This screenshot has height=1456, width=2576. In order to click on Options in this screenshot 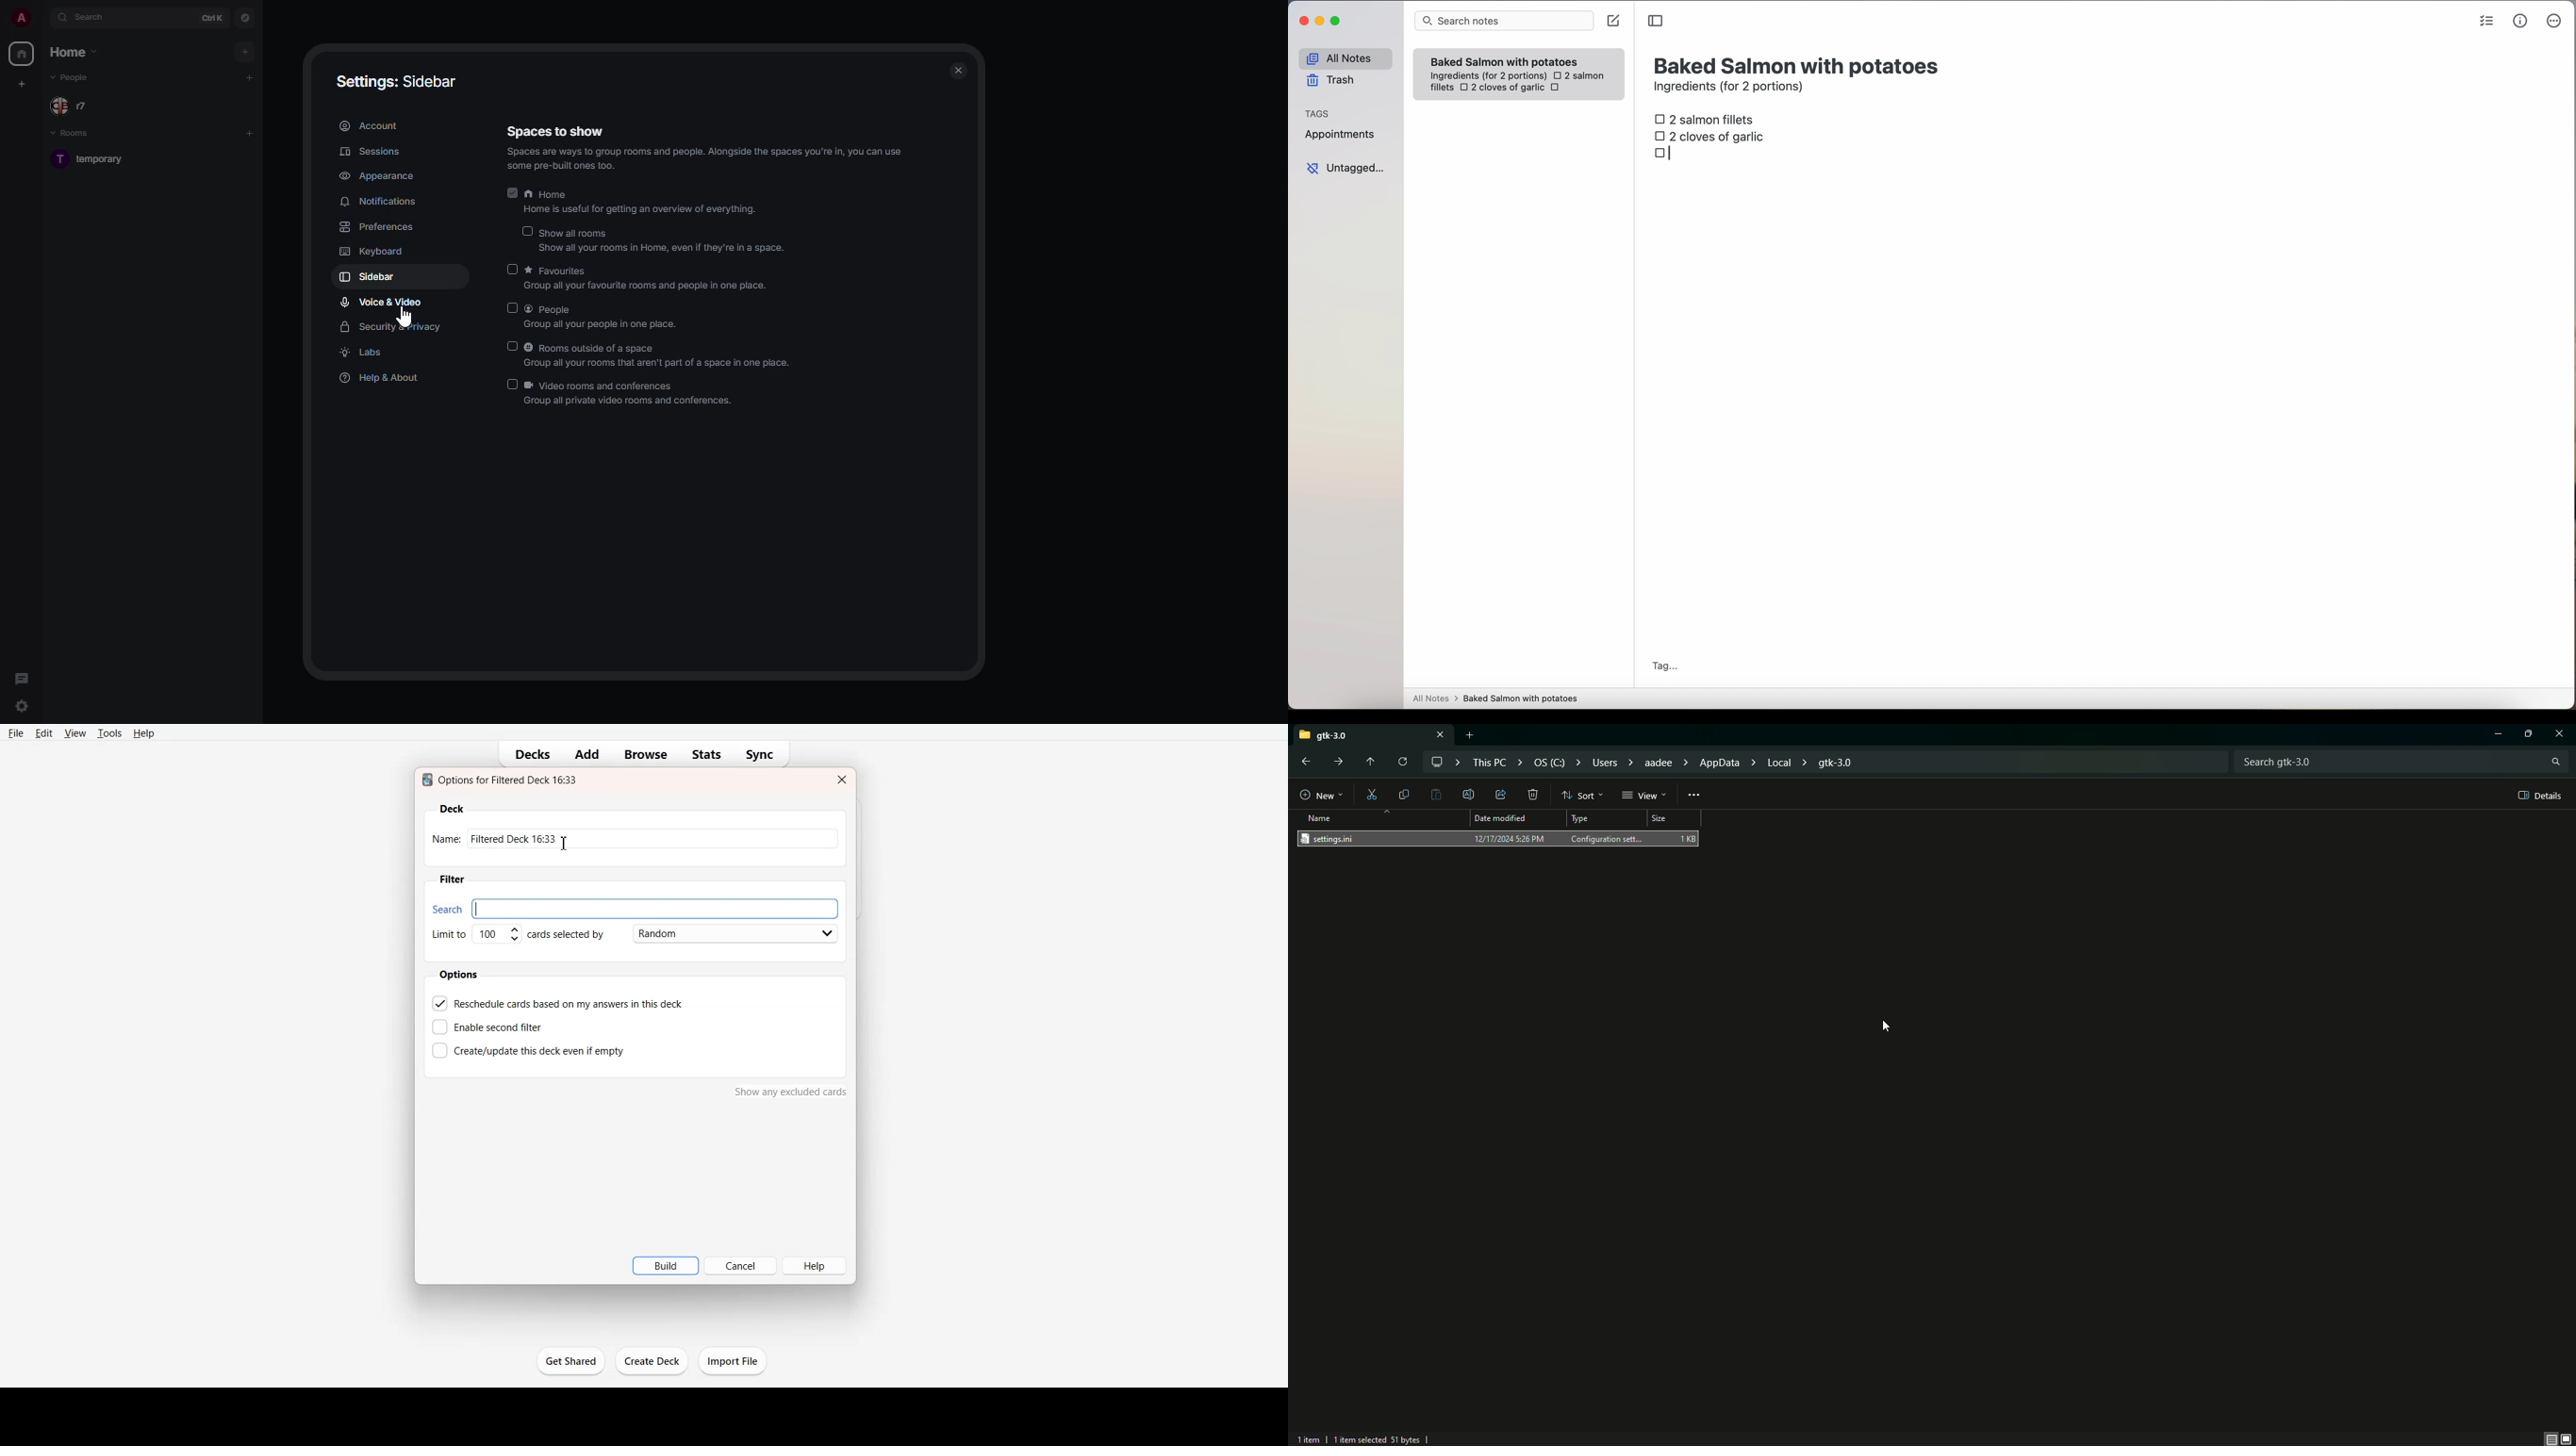, I will do `click(2530, 734)`.